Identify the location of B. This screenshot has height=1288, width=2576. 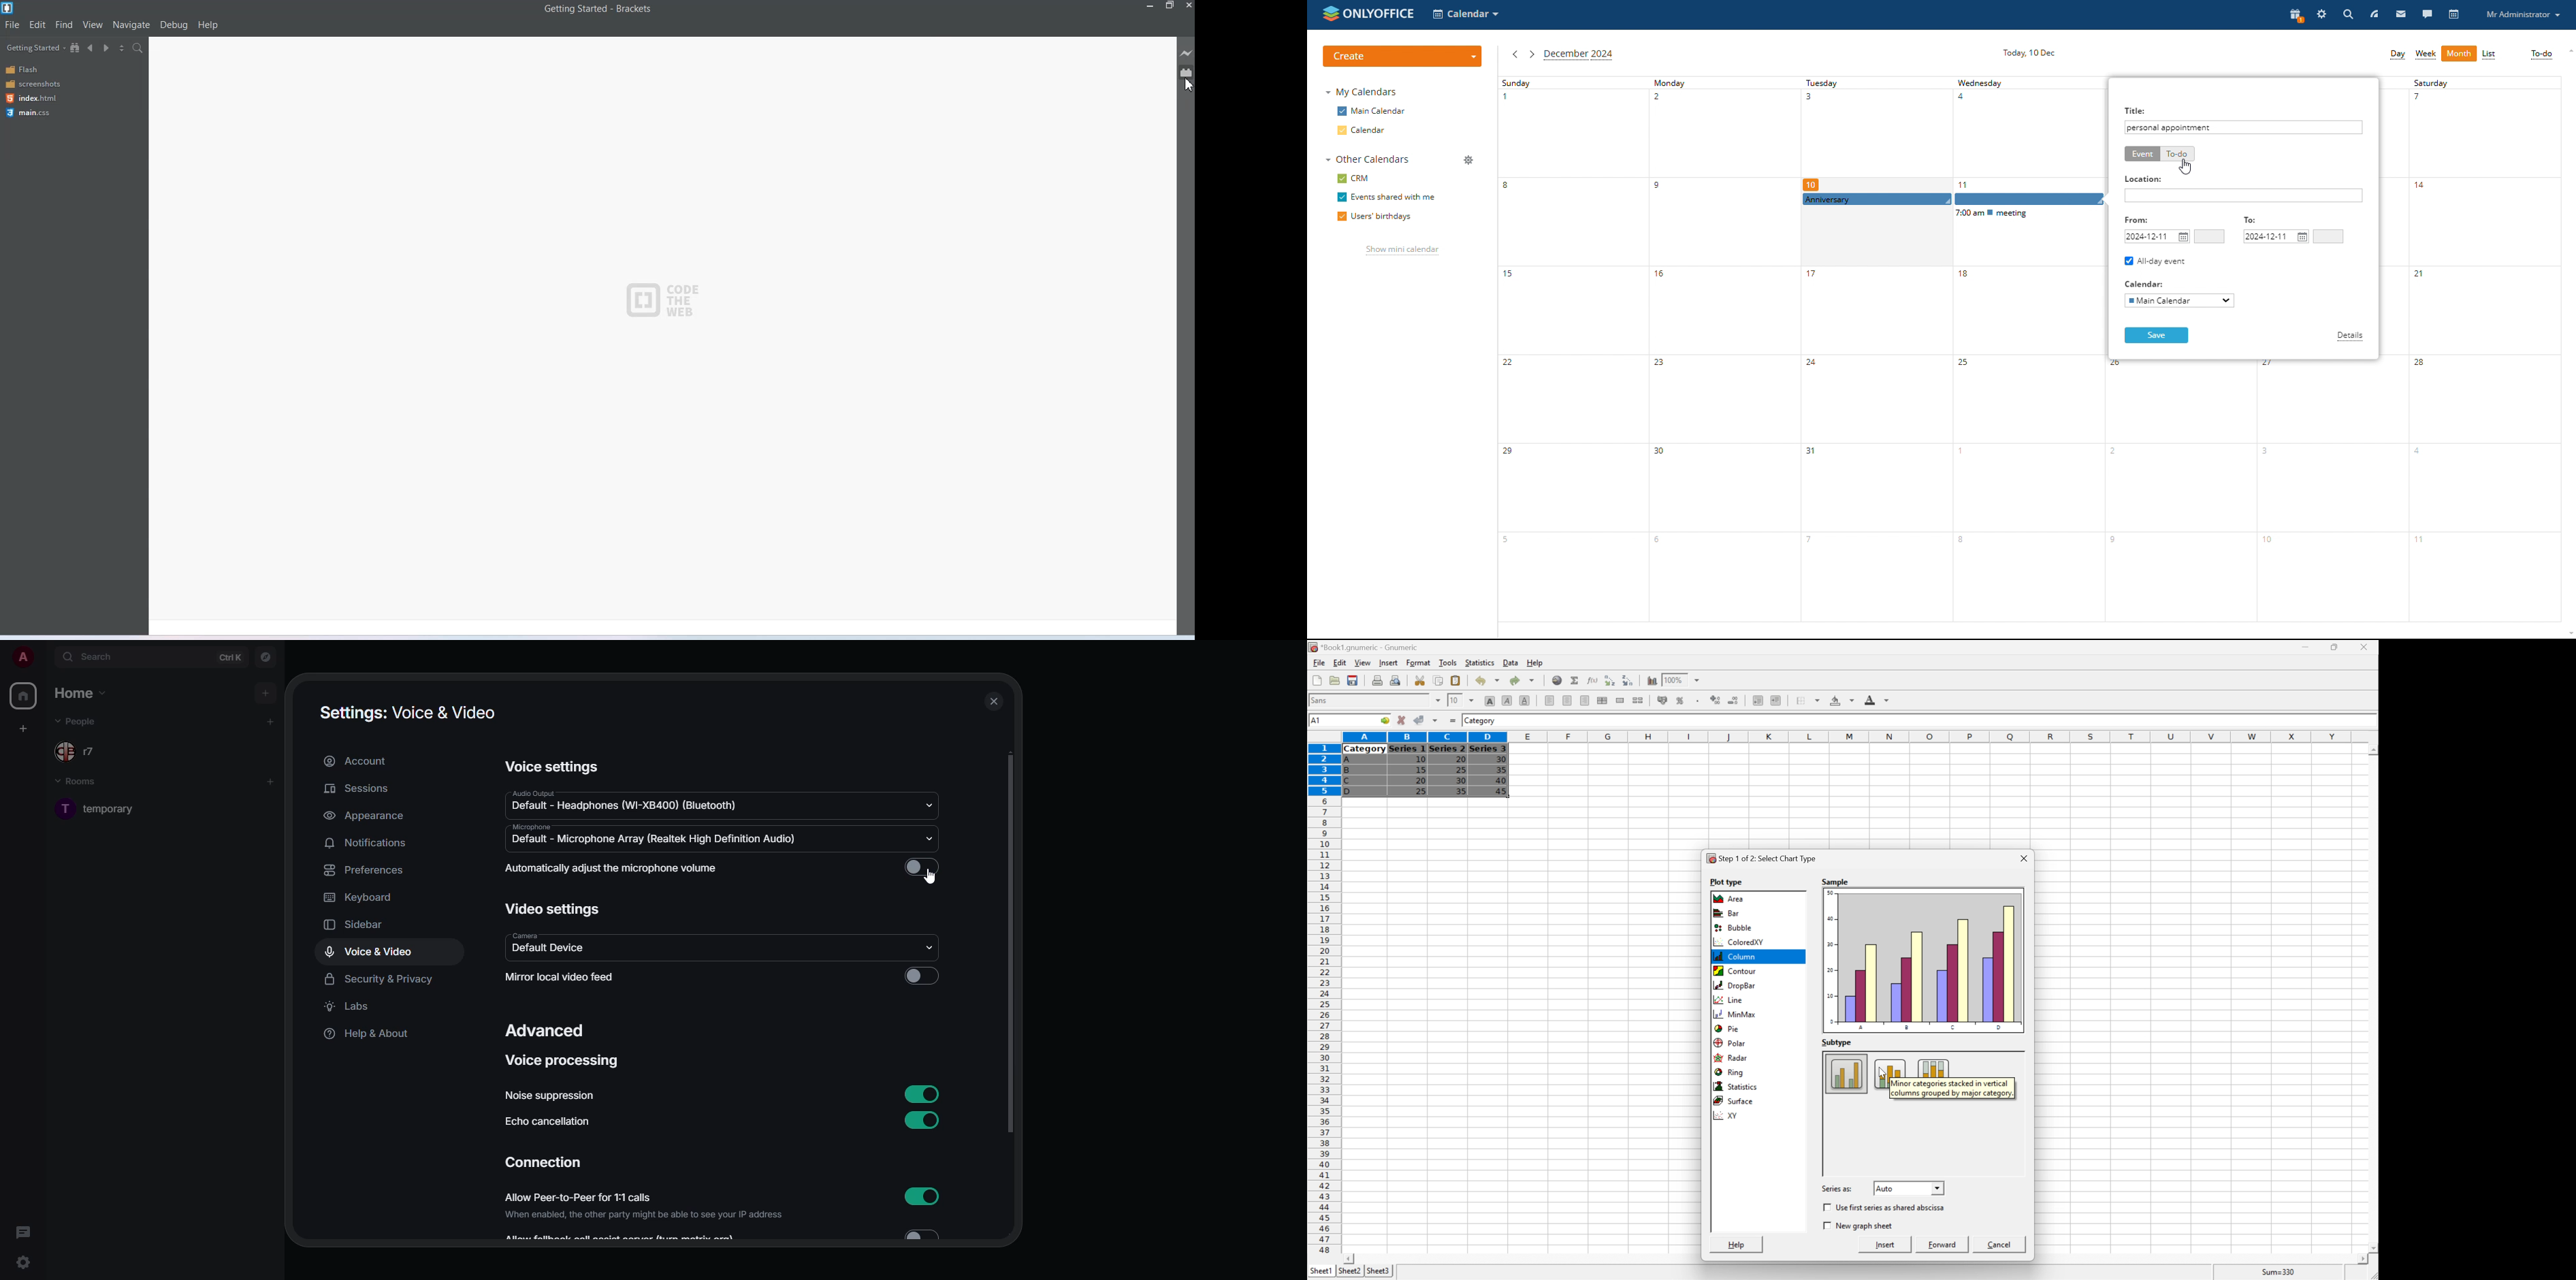
(1347, 771).